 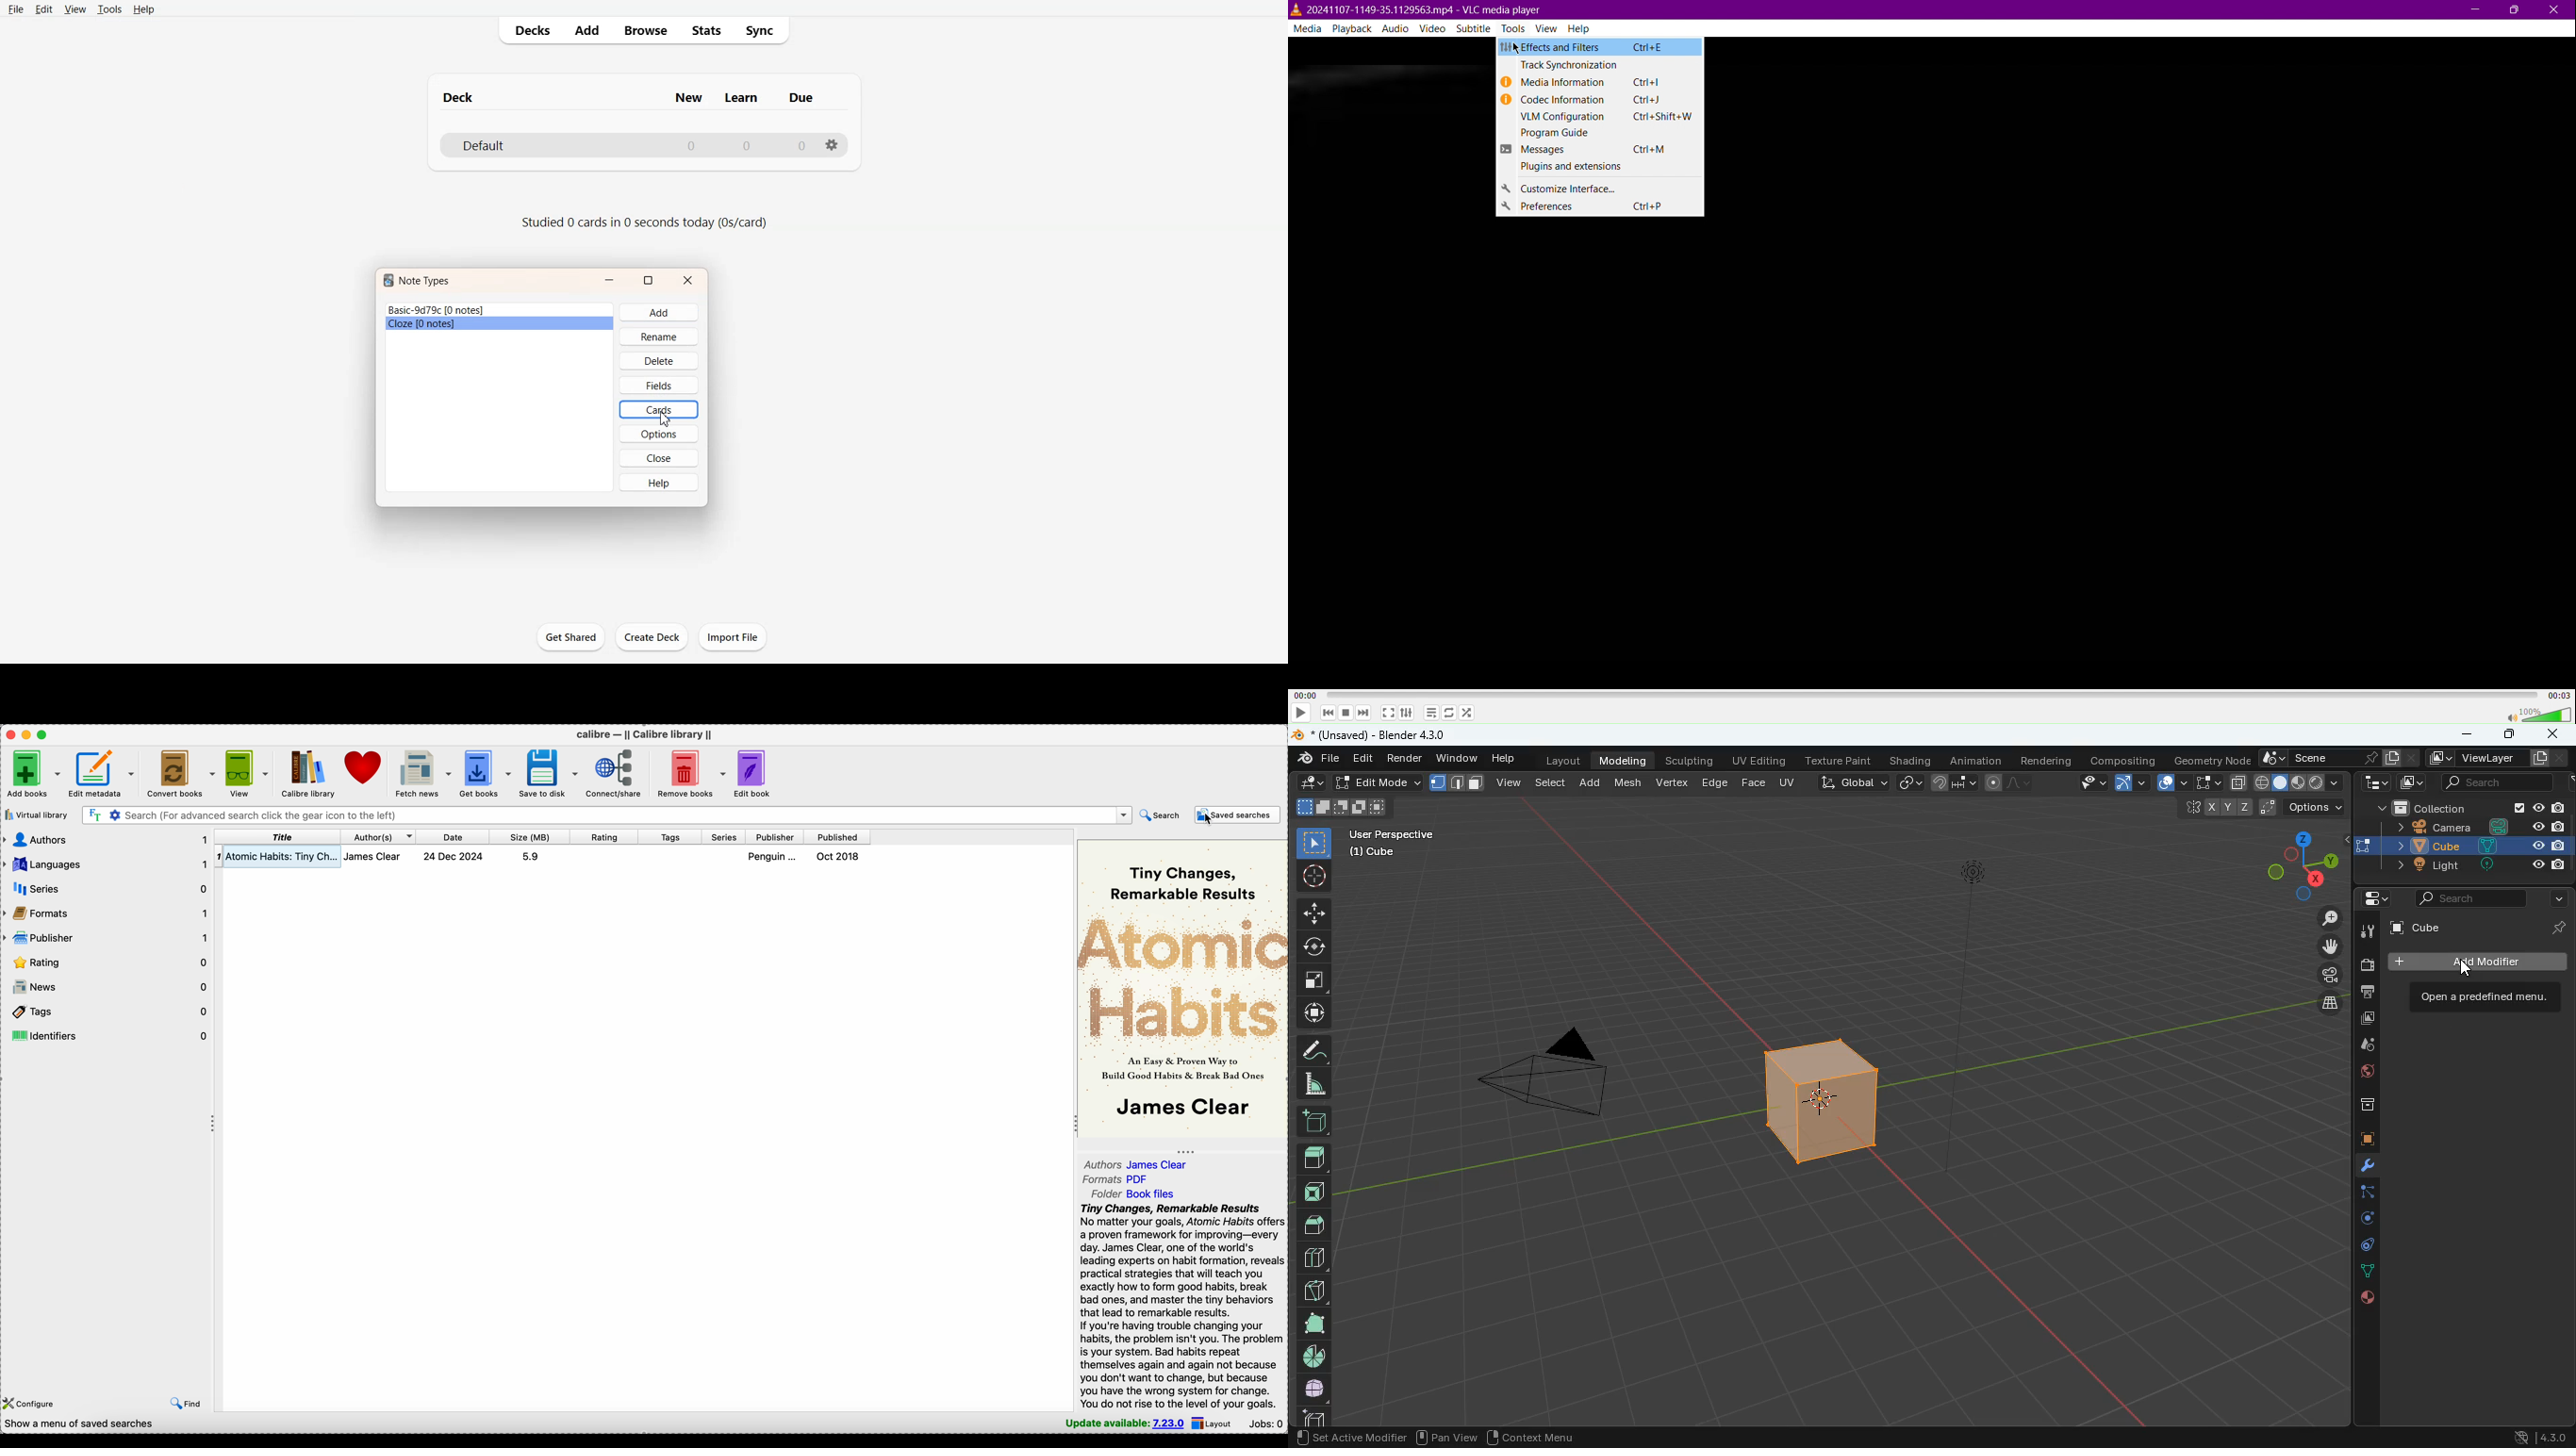 What do you see at coordinates (762, 31) in the screenshot?
I see `Sync` at bounding box center [762, 31].